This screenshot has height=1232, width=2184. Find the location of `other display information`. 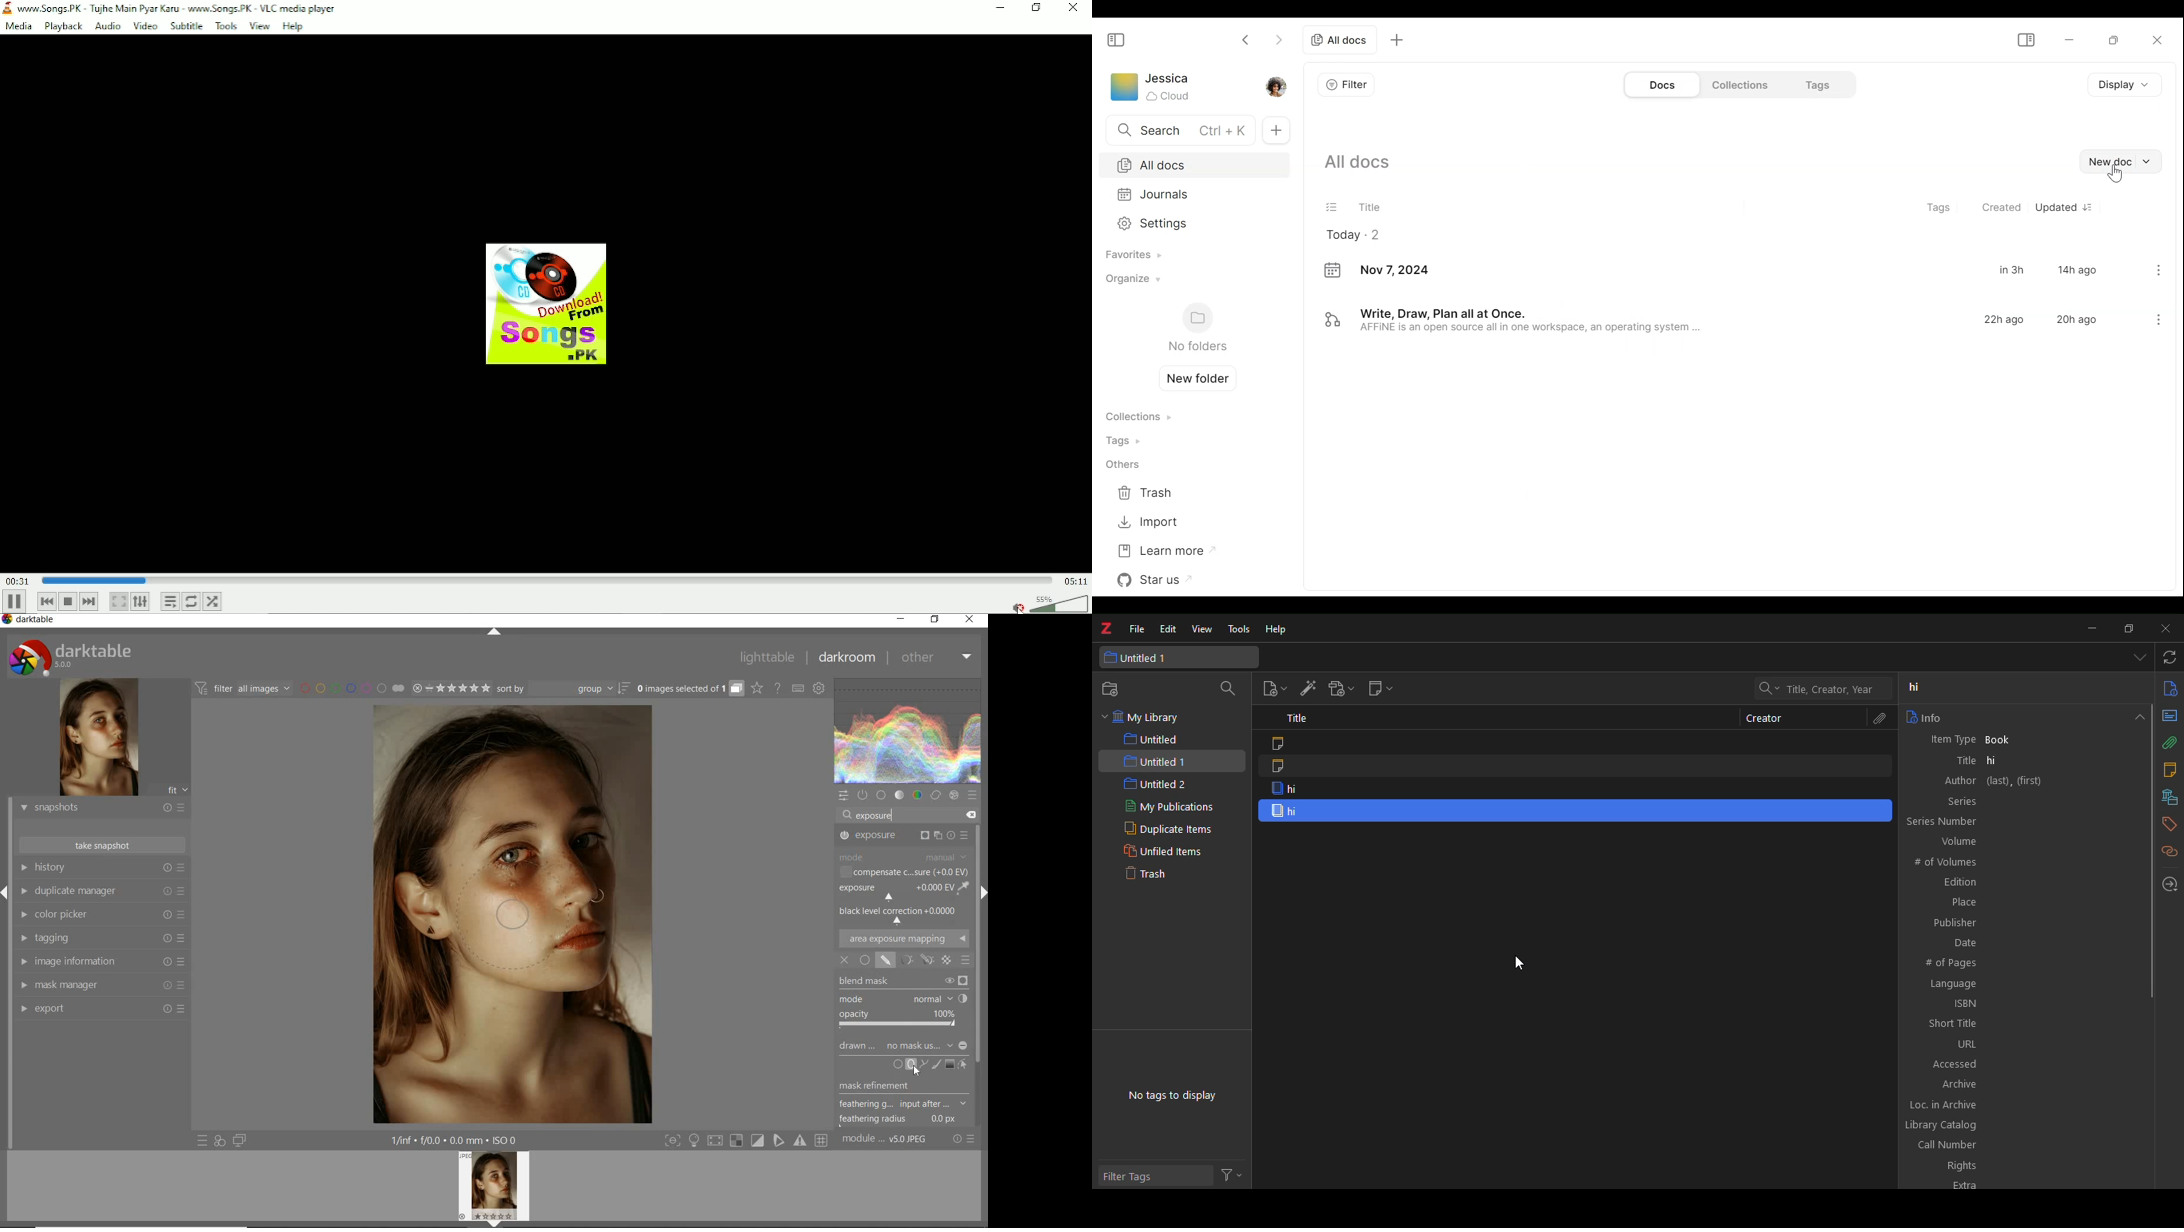

other display information is located at coordinates (456, 1140).